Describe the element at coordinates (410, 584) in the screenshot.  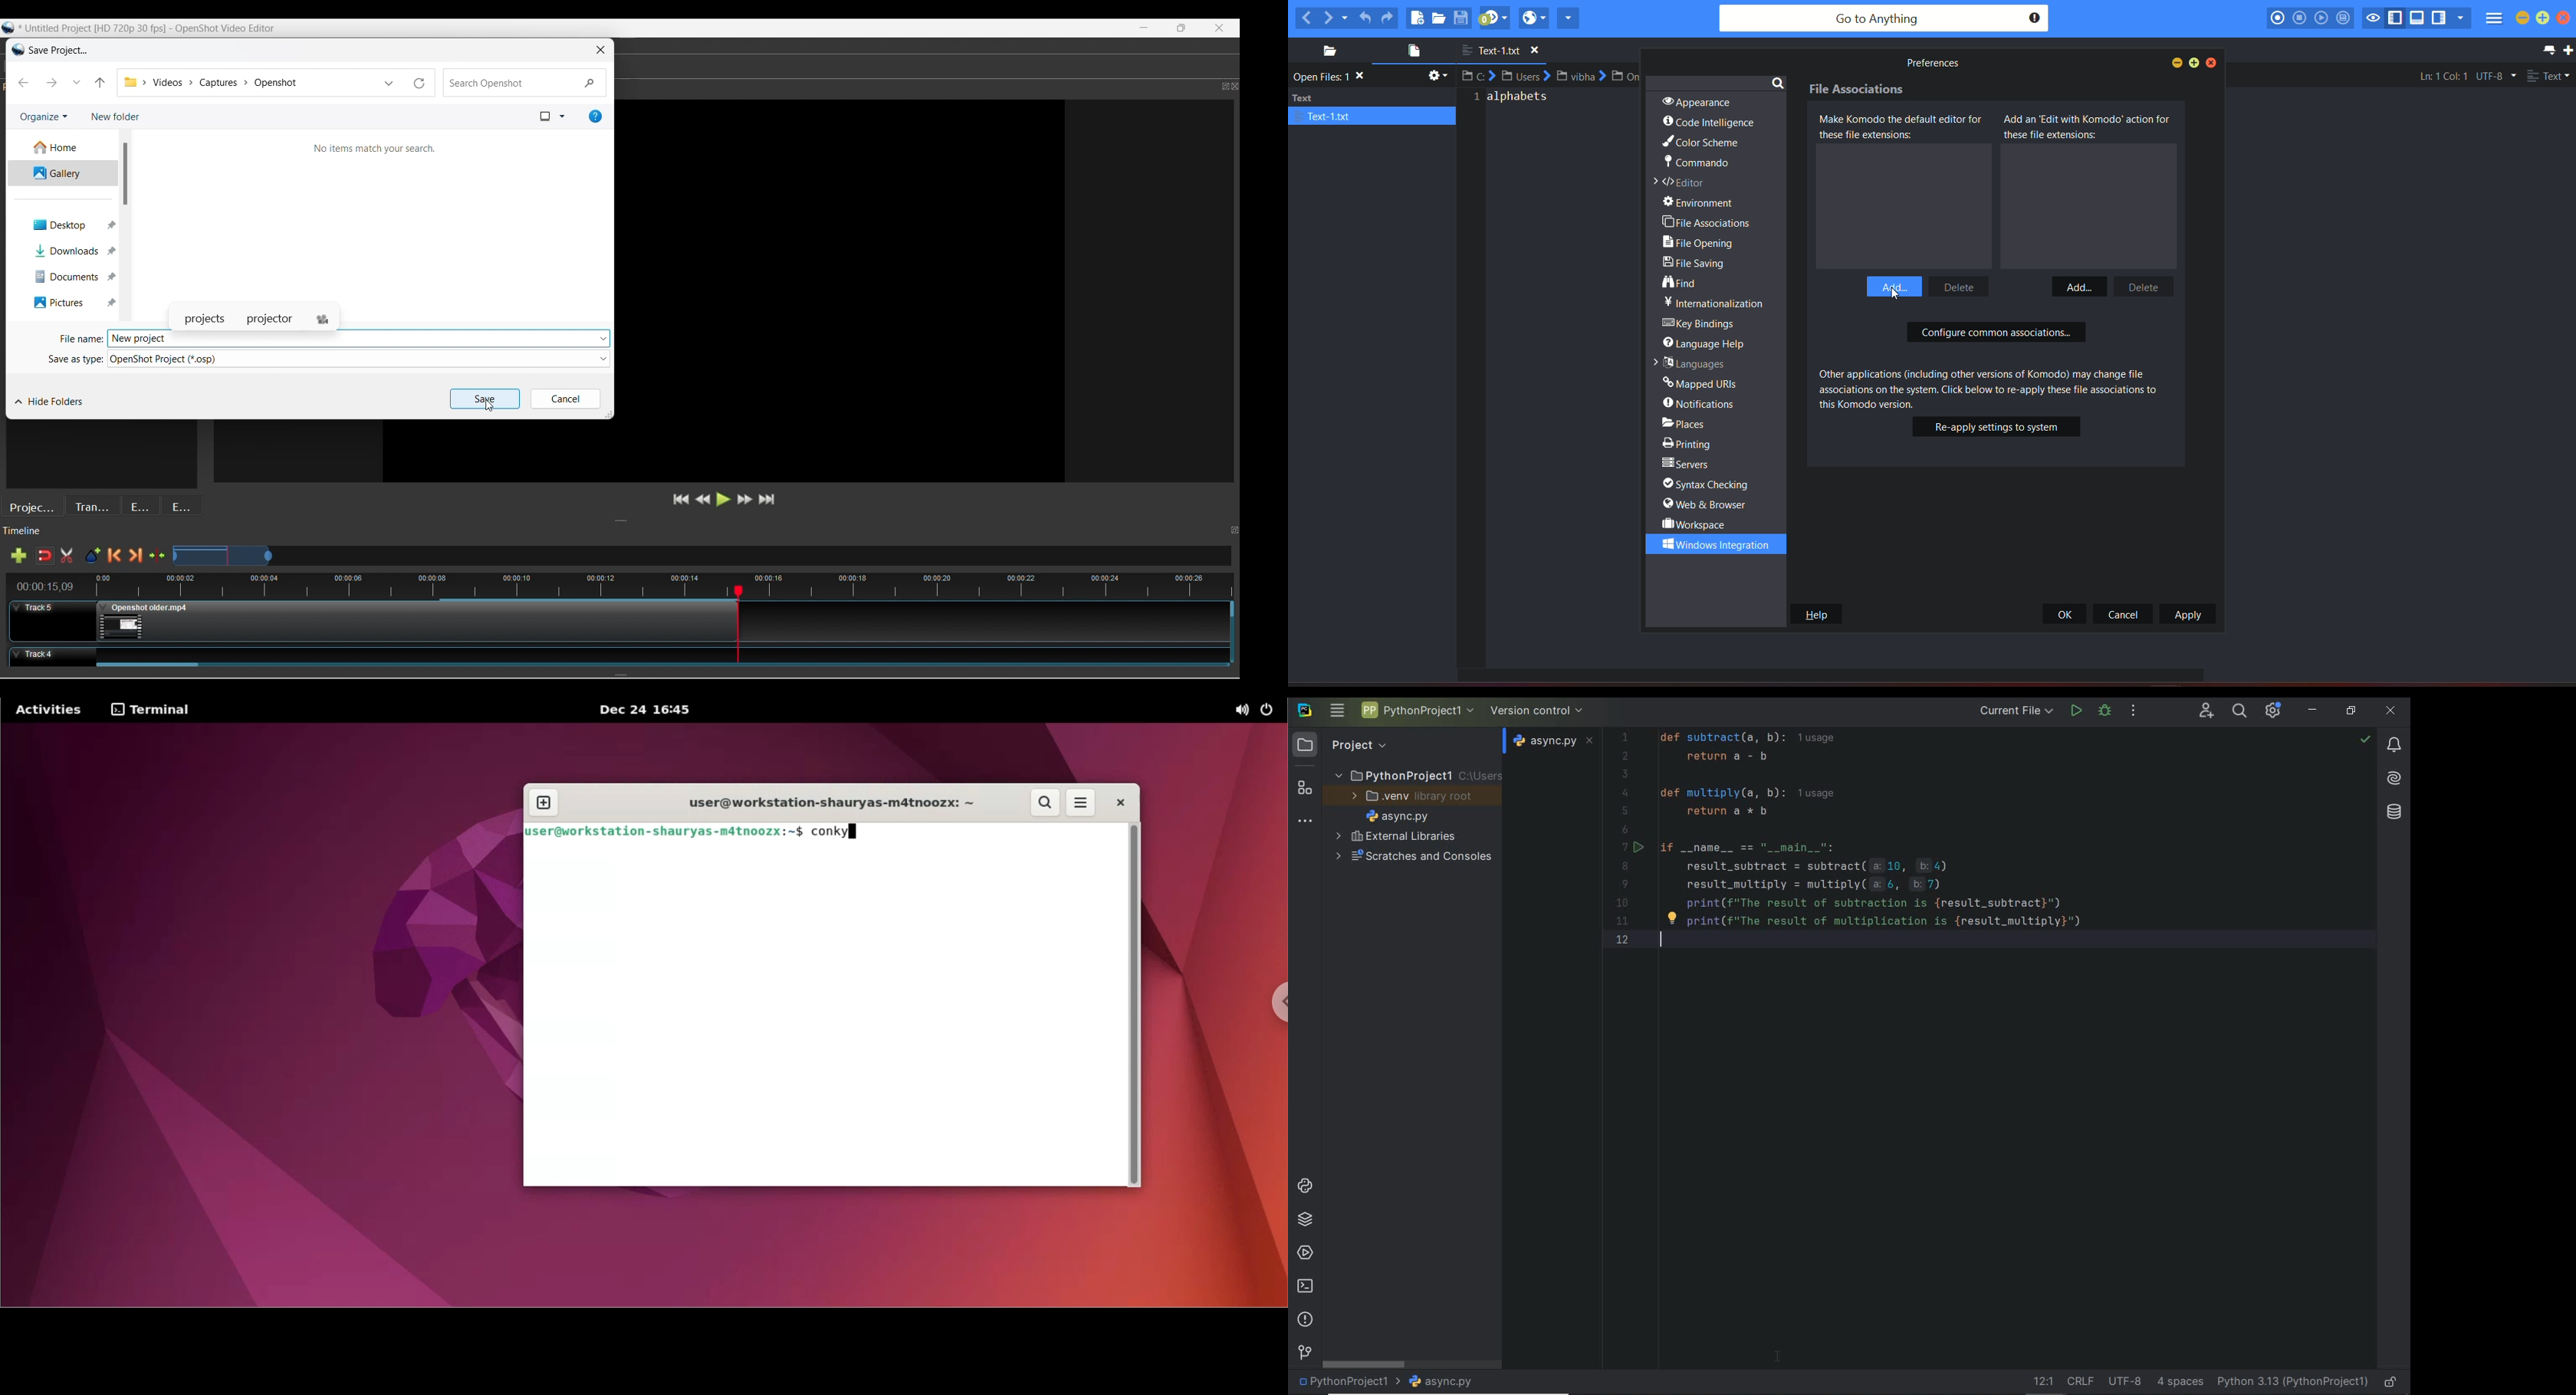
I see `Timestamps for all frames` at that location.